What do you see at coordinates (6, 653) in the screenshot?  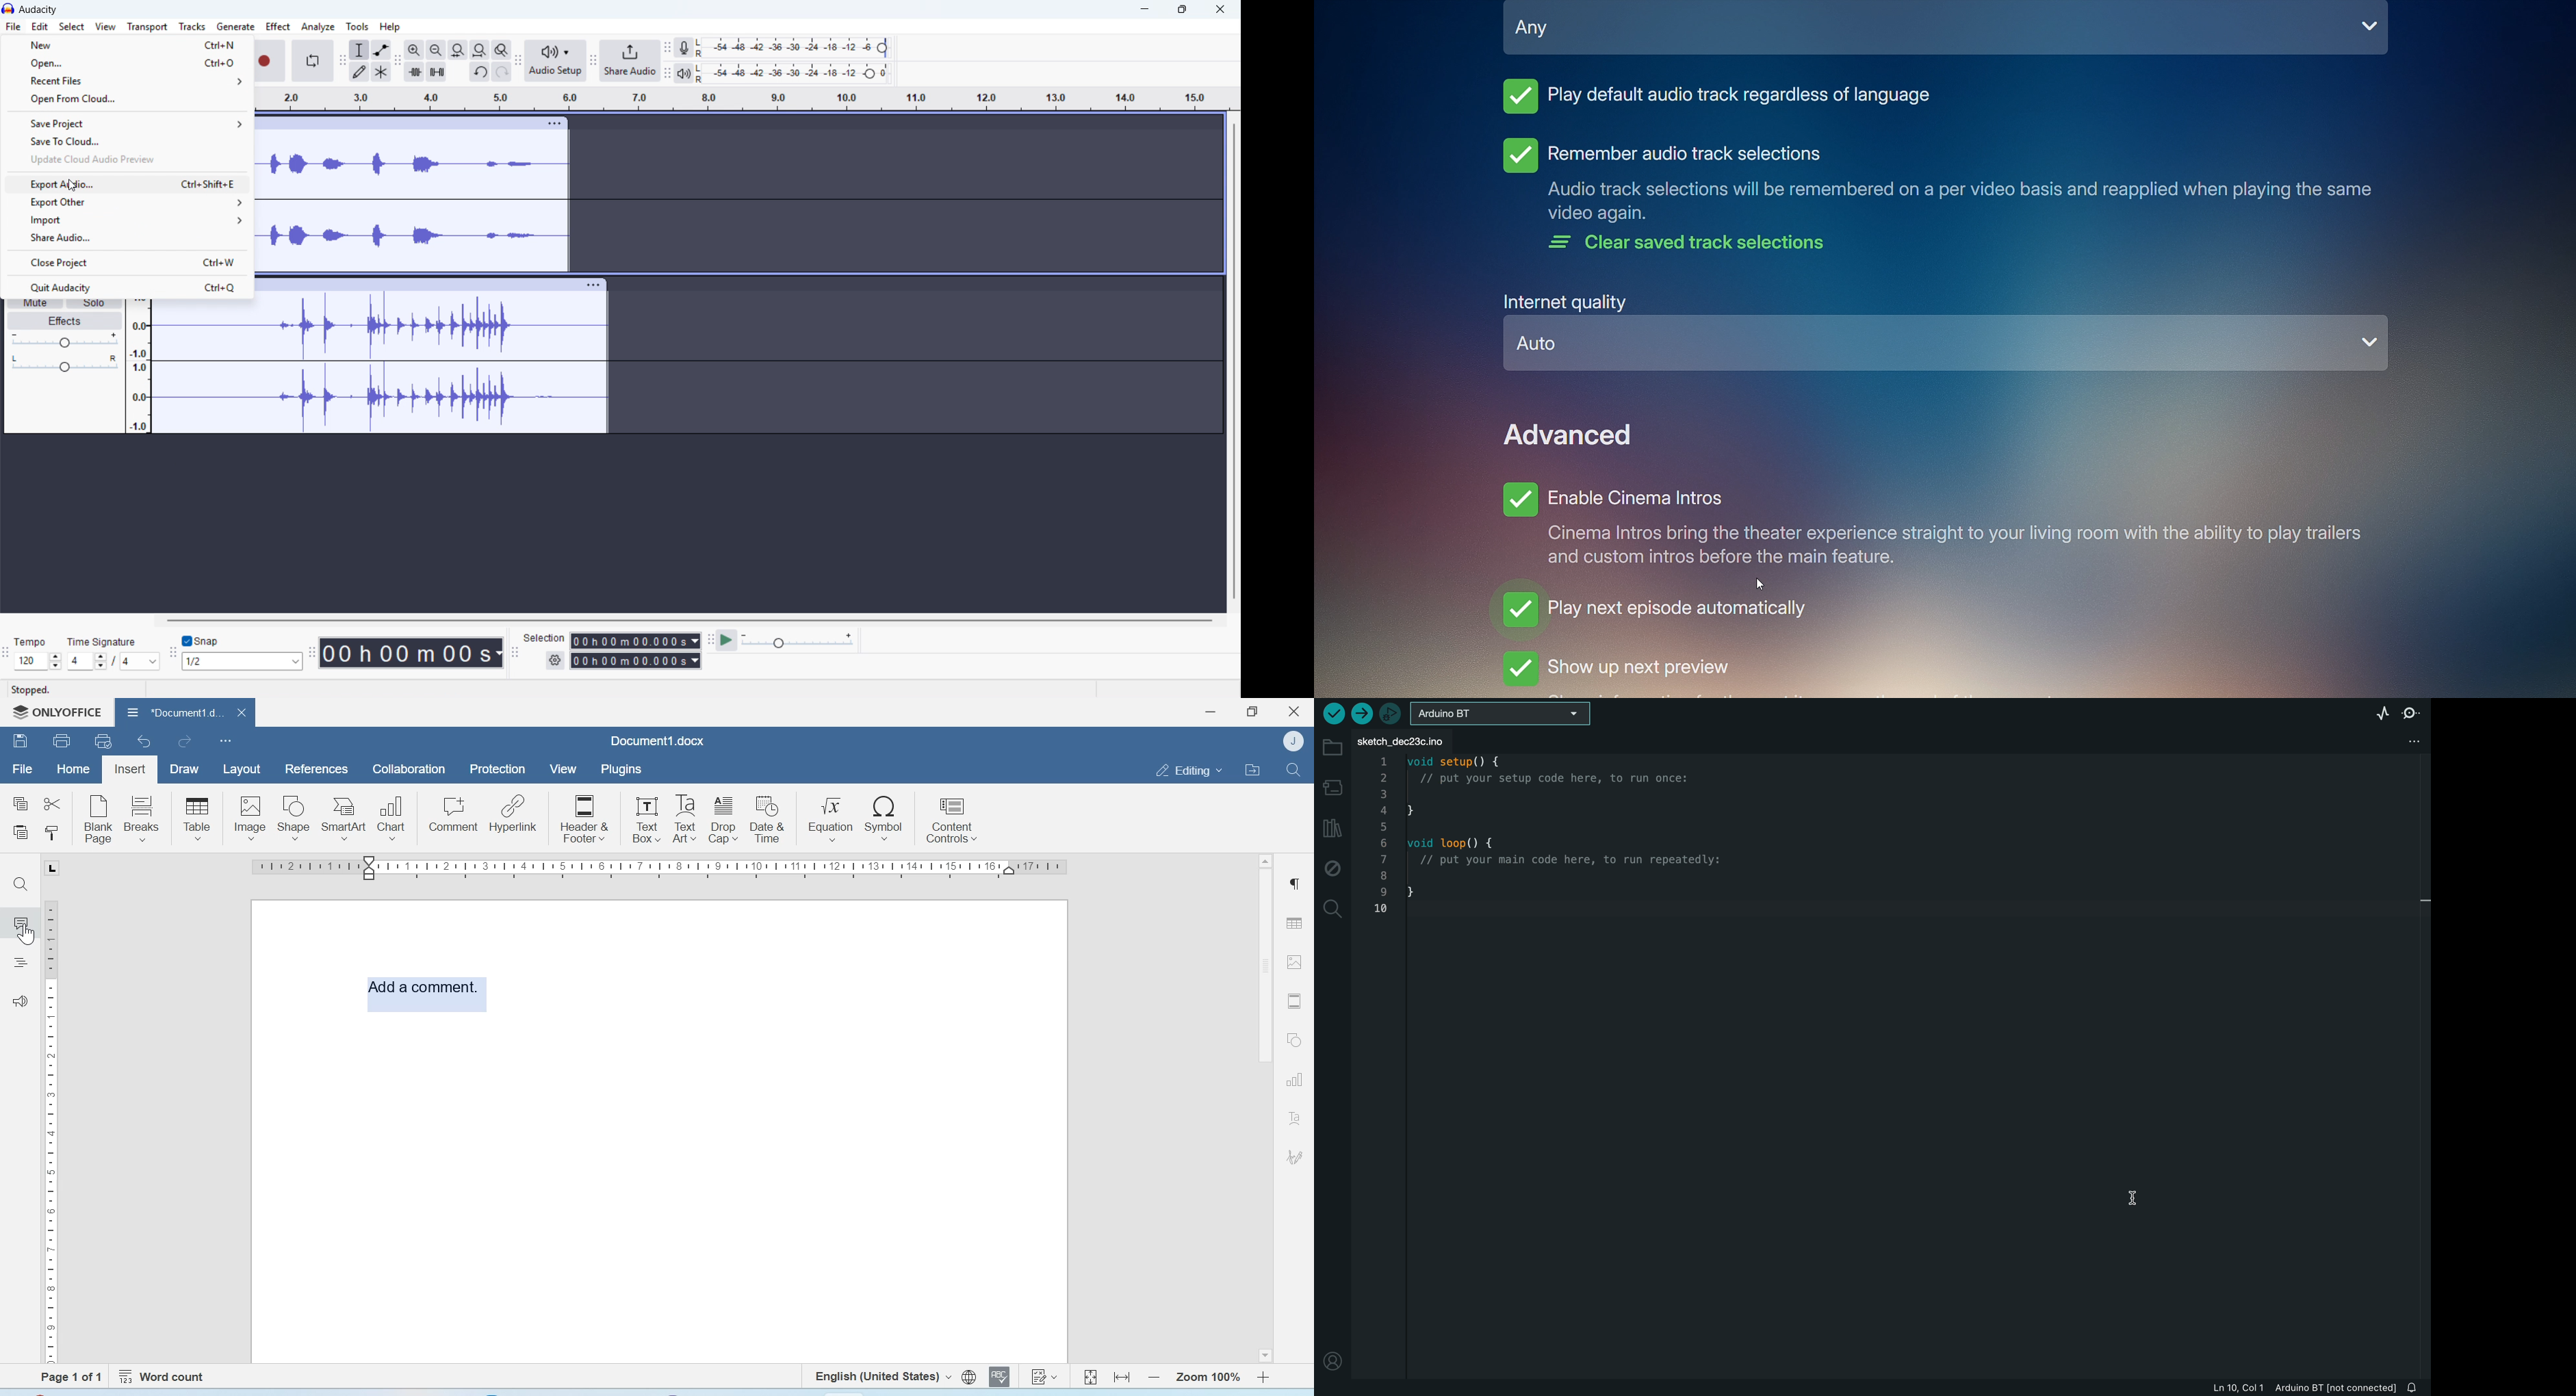 I see `time signature toolbar` at bounding box center [6, 653].